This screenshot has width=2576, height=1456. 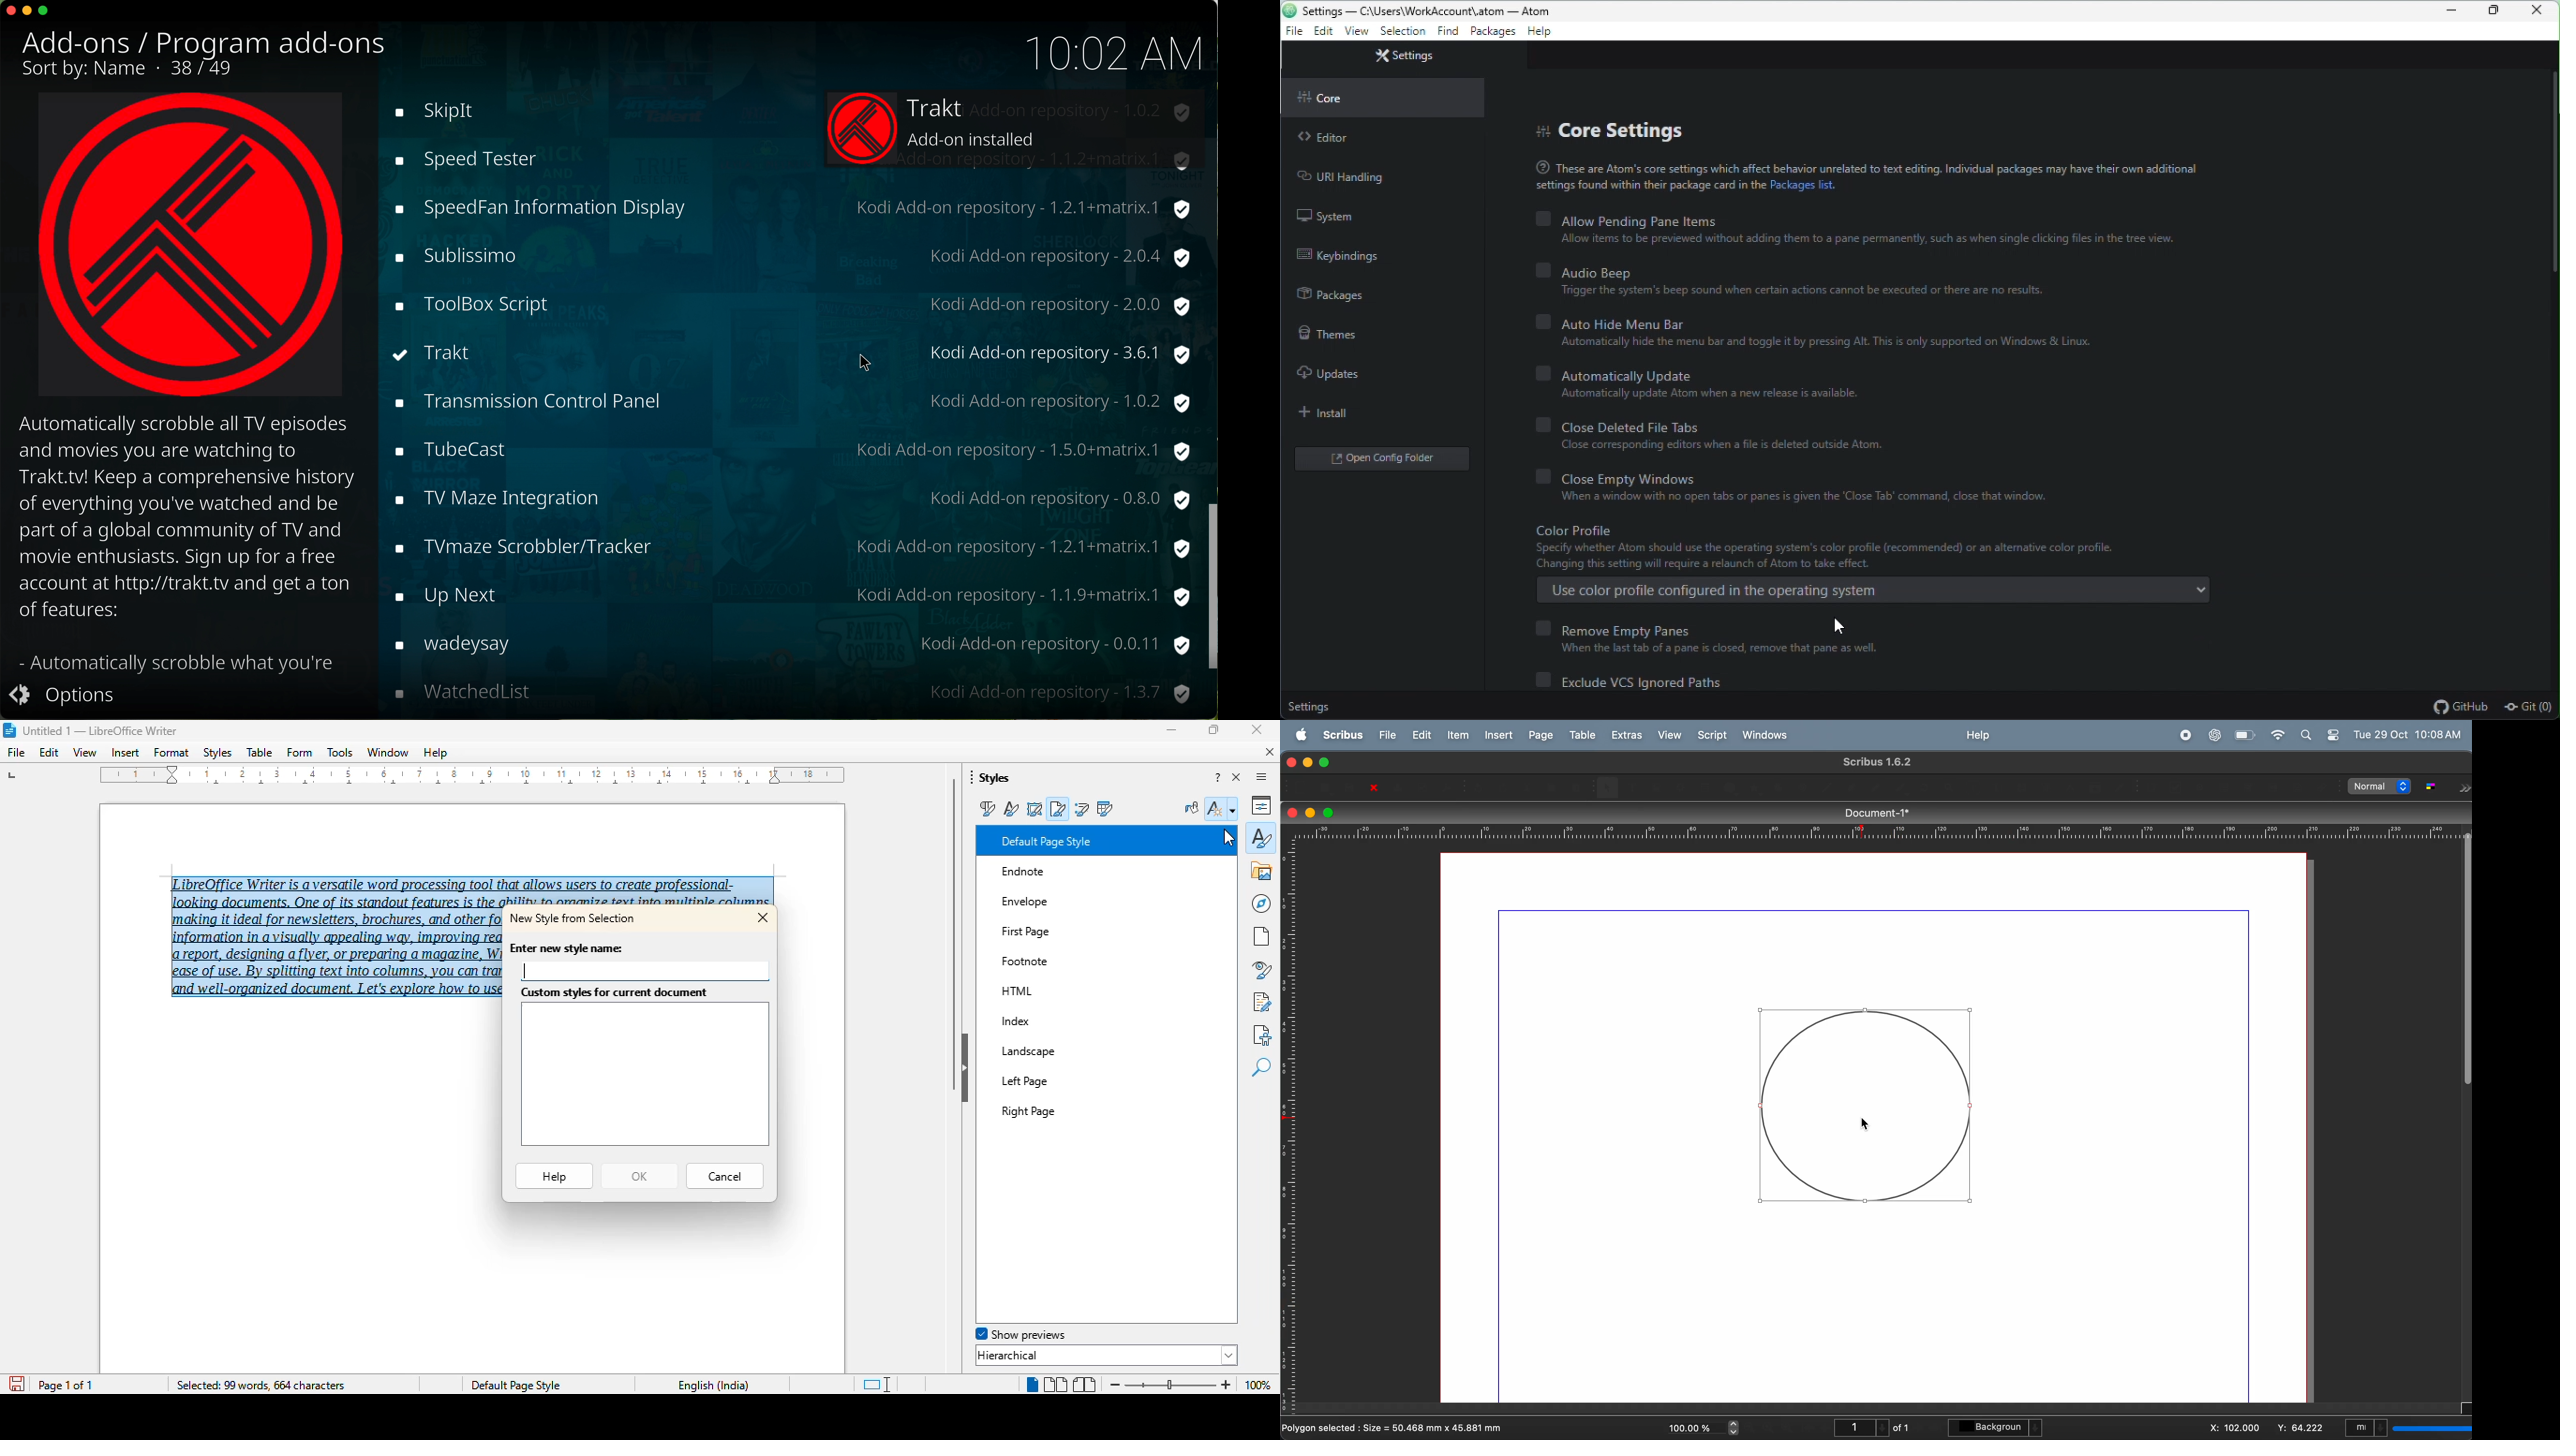 I want to click on navigator, so click(x=1260, y=905).